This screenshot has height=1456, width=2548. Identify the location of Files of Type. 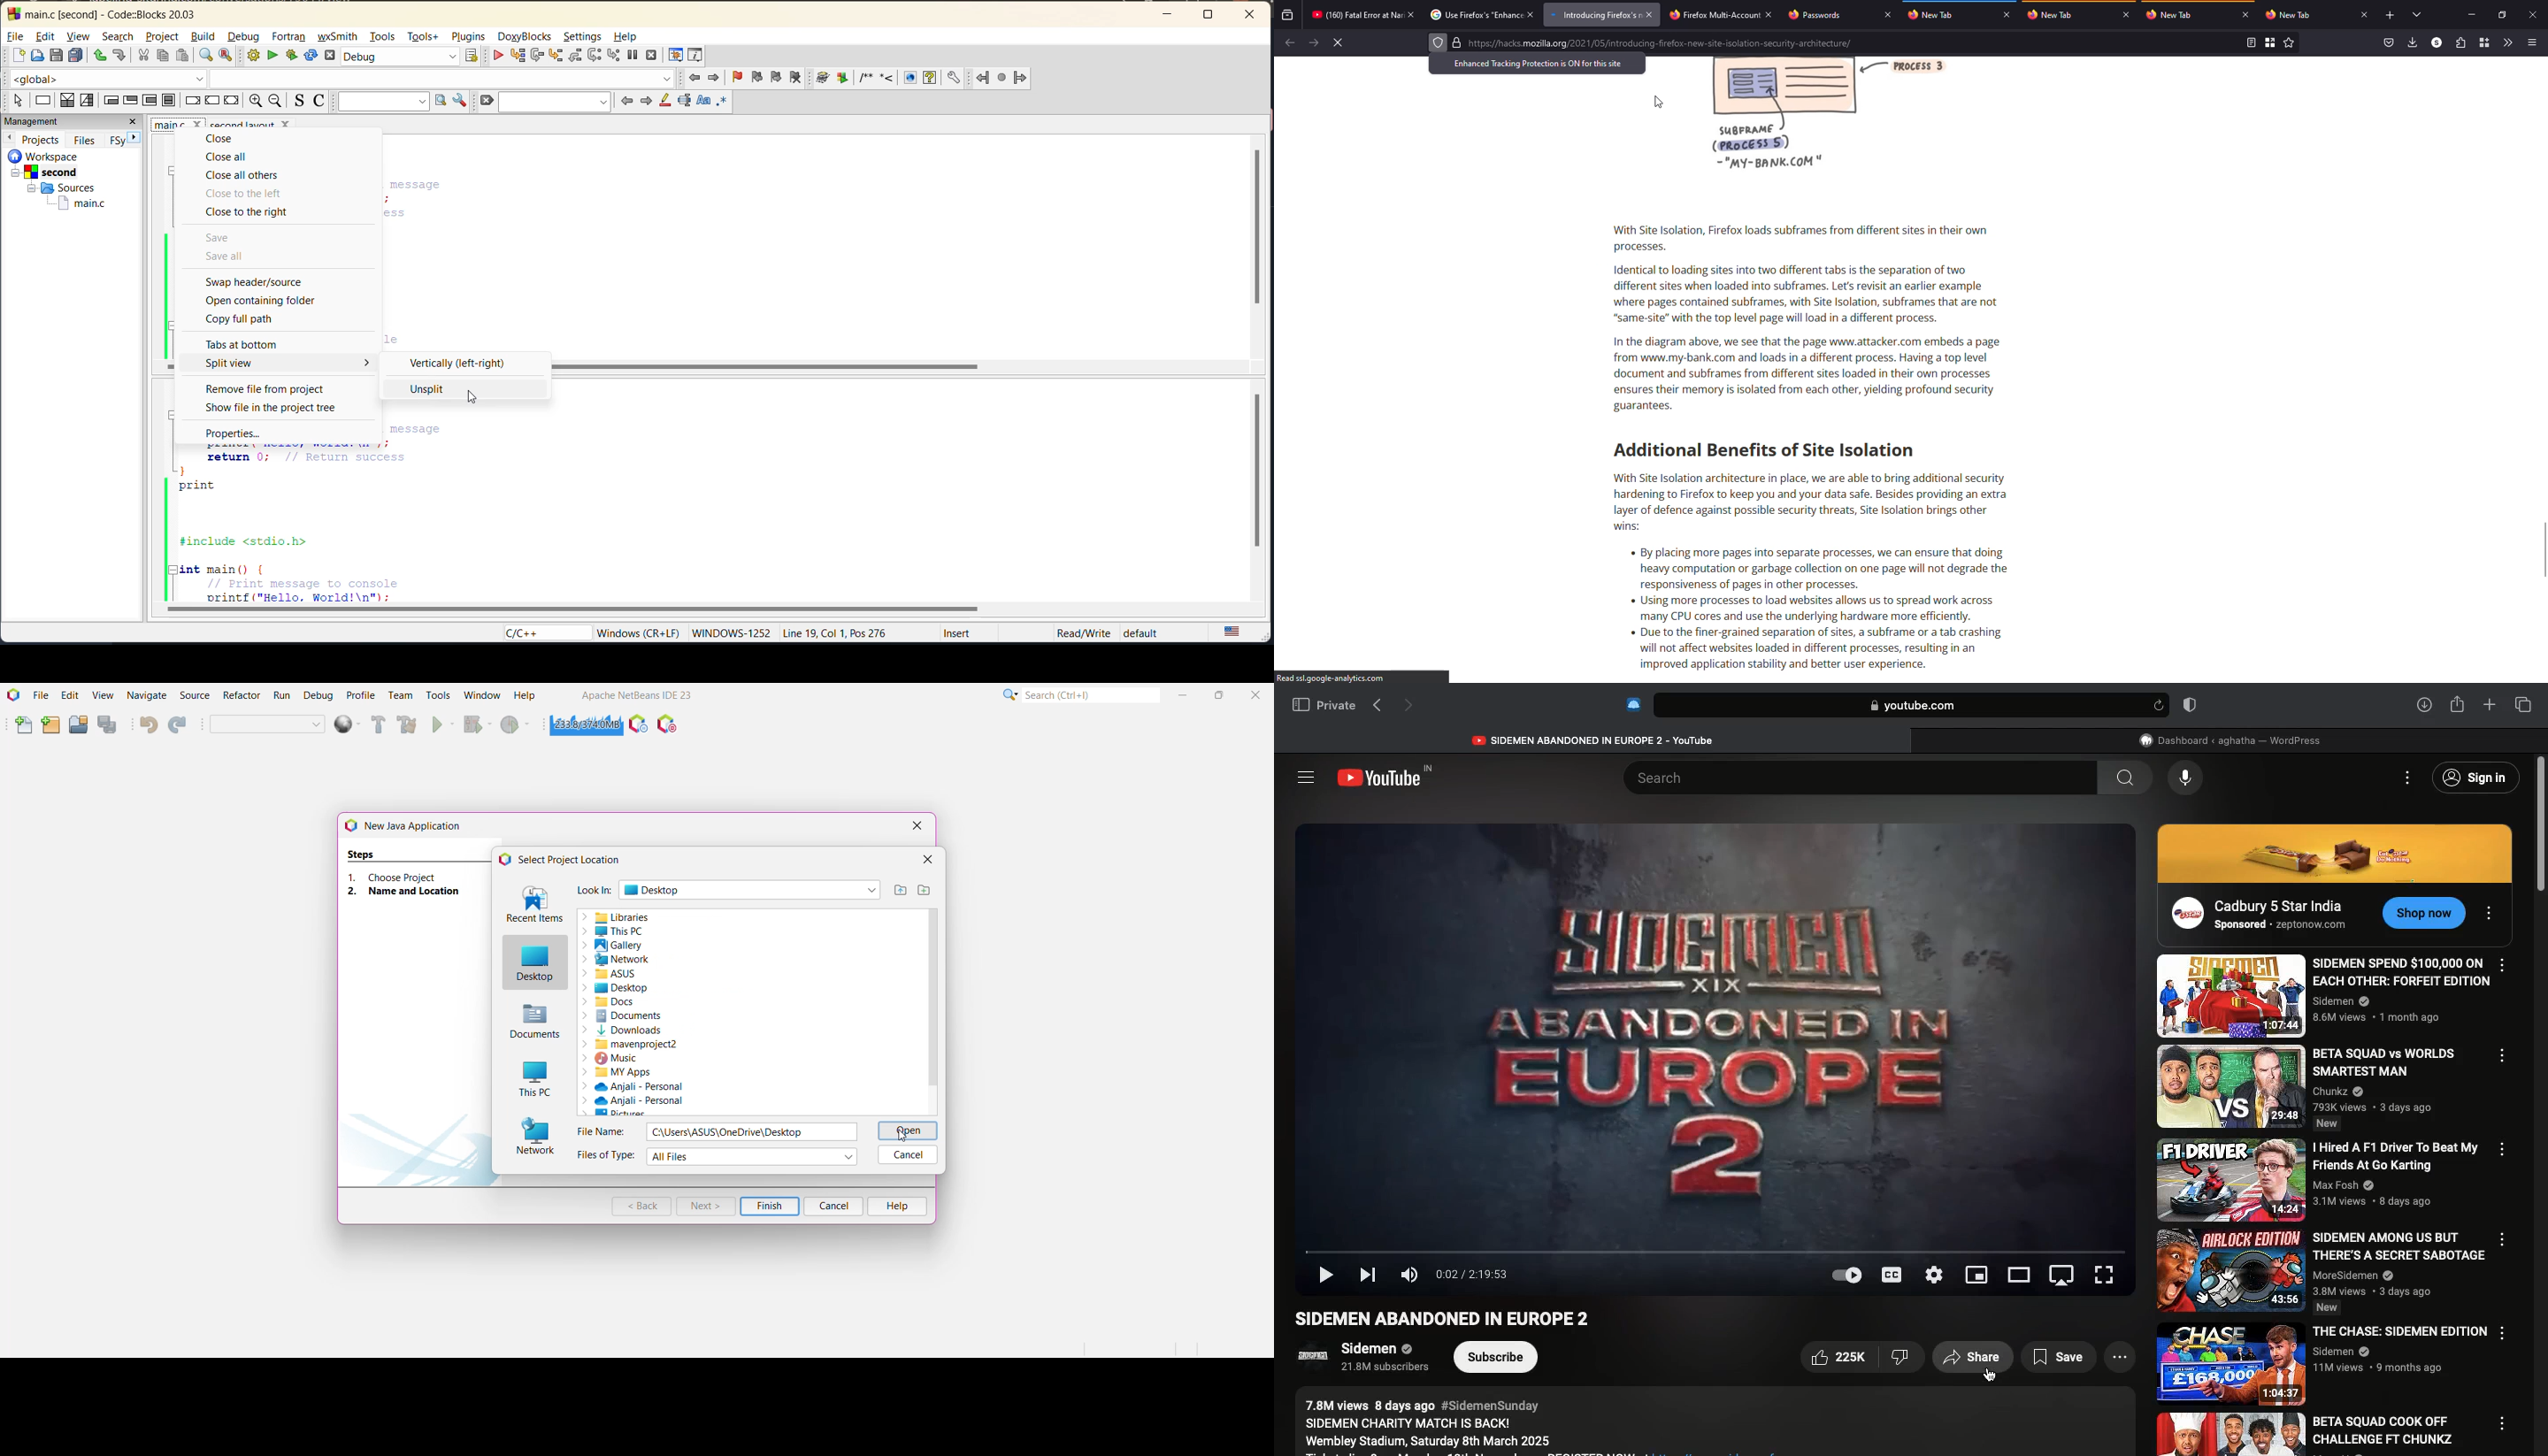
(608, 1157).